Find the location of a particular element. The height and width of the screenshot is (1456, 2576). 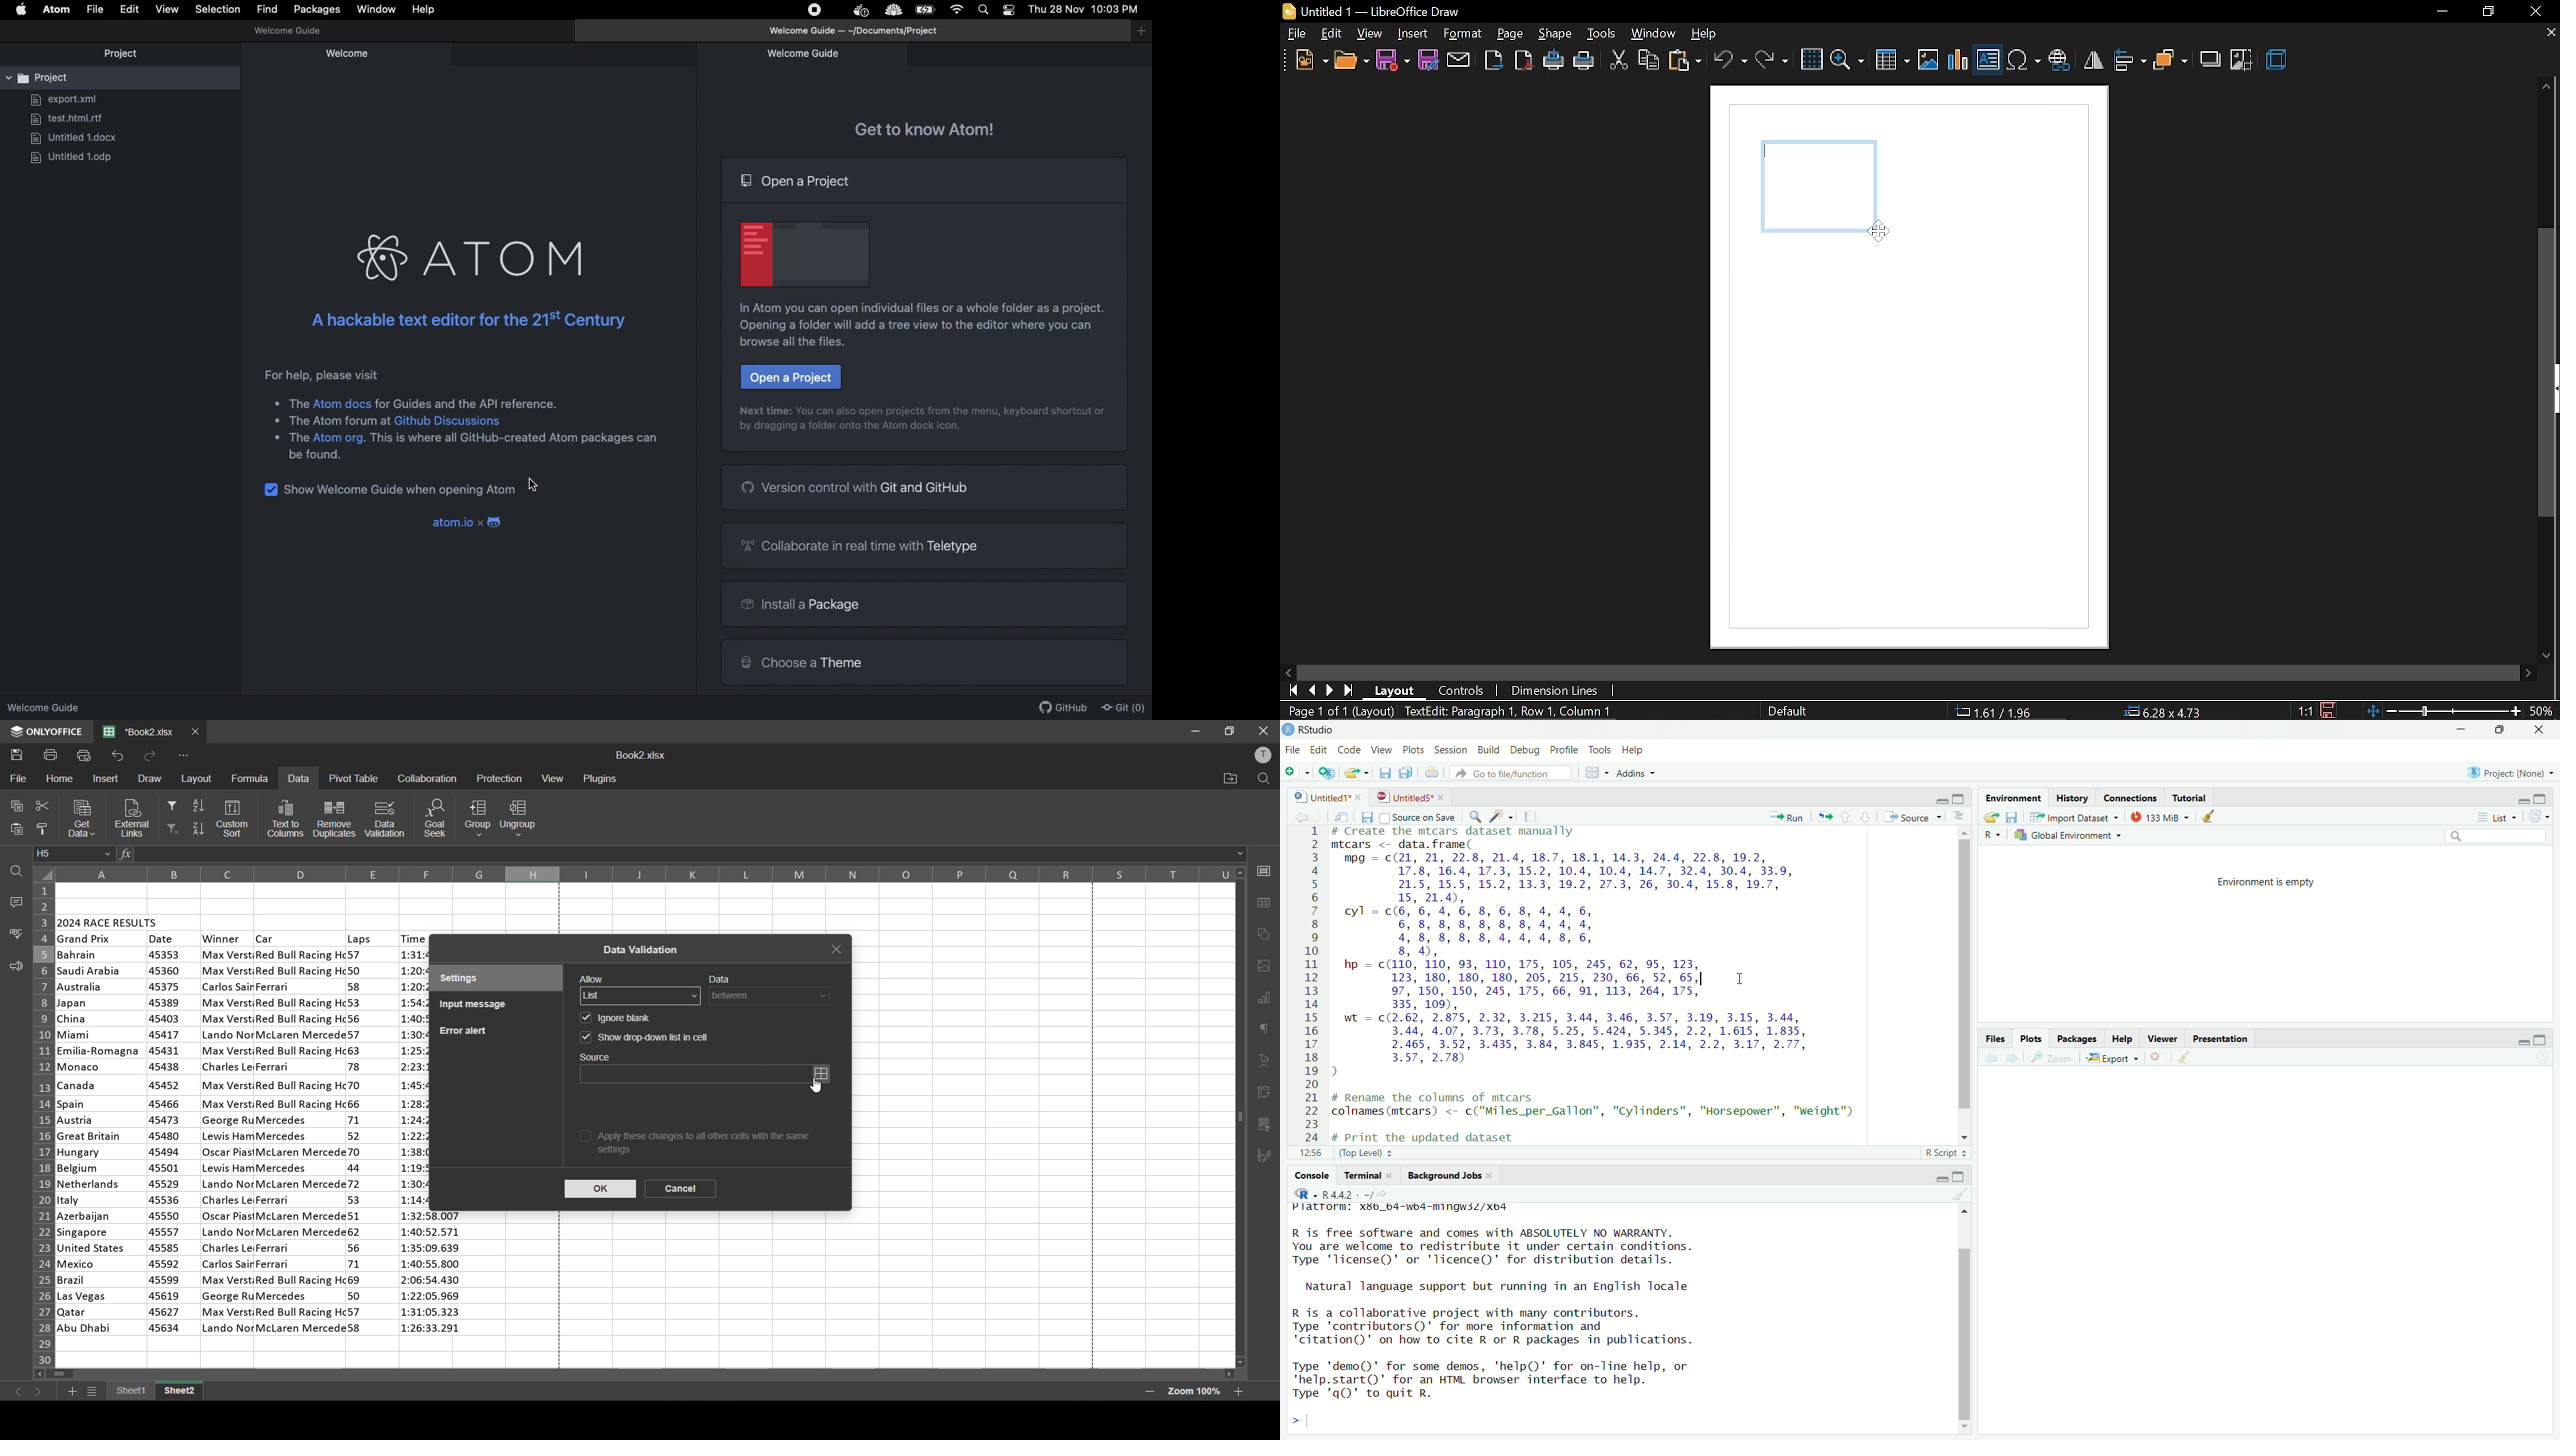

maximise is located at coordinates (1958, 798).